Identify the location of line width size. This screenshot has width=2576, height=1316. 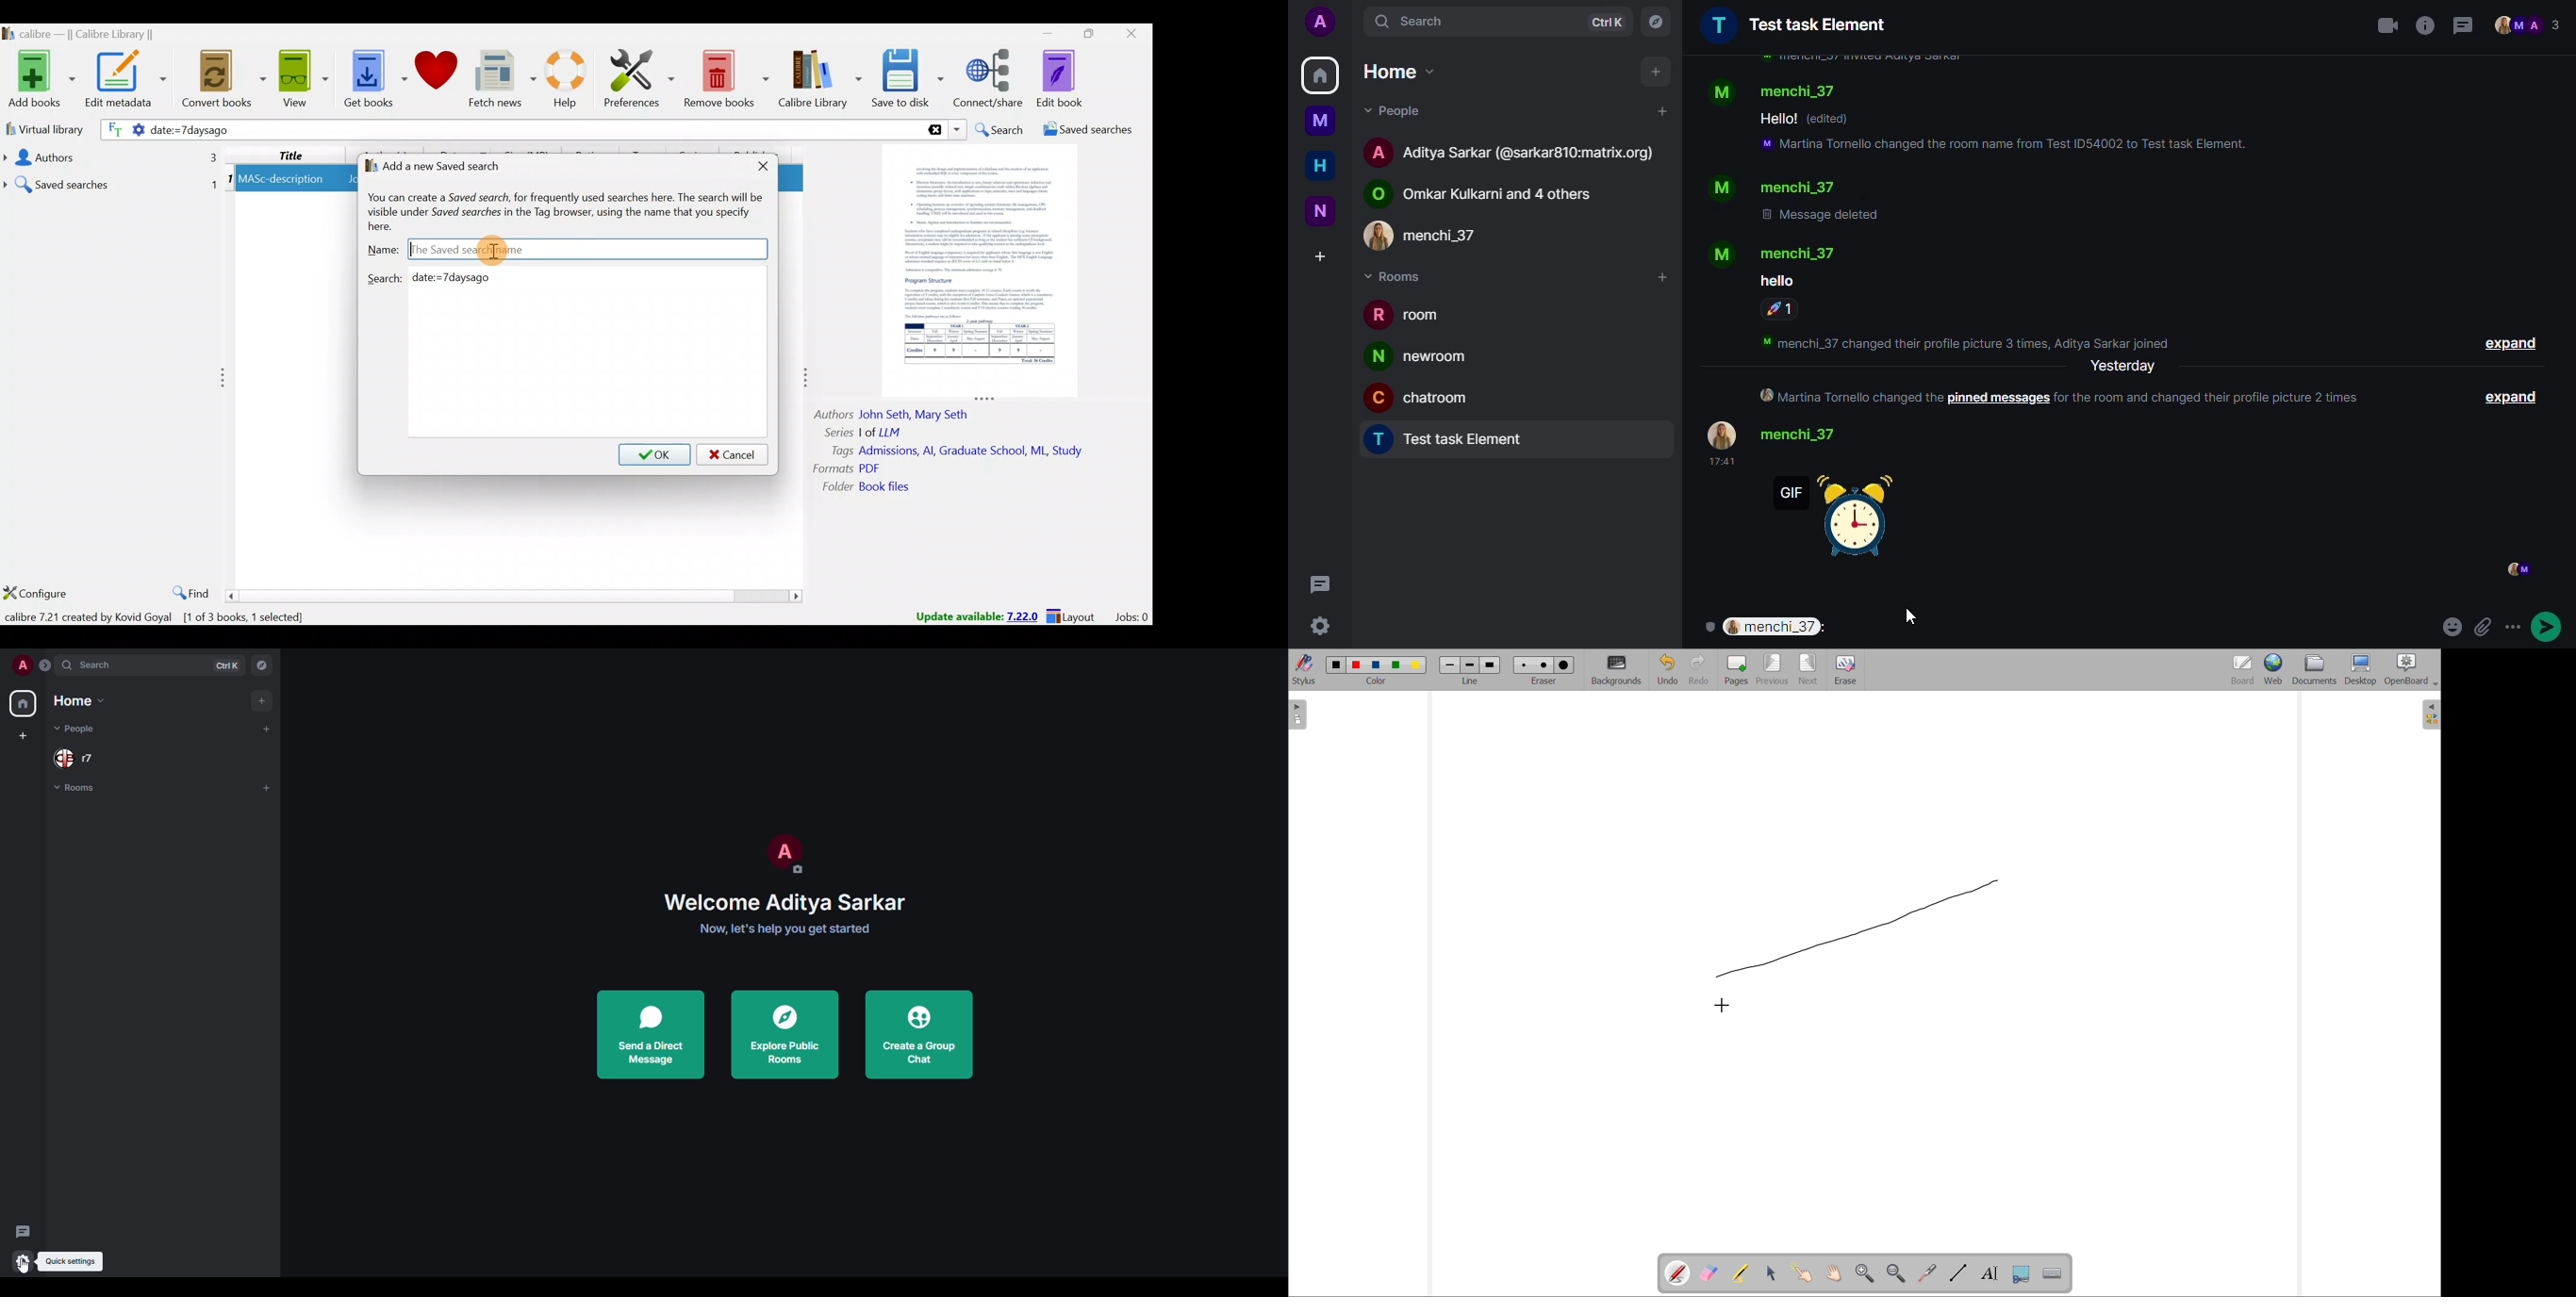
(1490, 665).